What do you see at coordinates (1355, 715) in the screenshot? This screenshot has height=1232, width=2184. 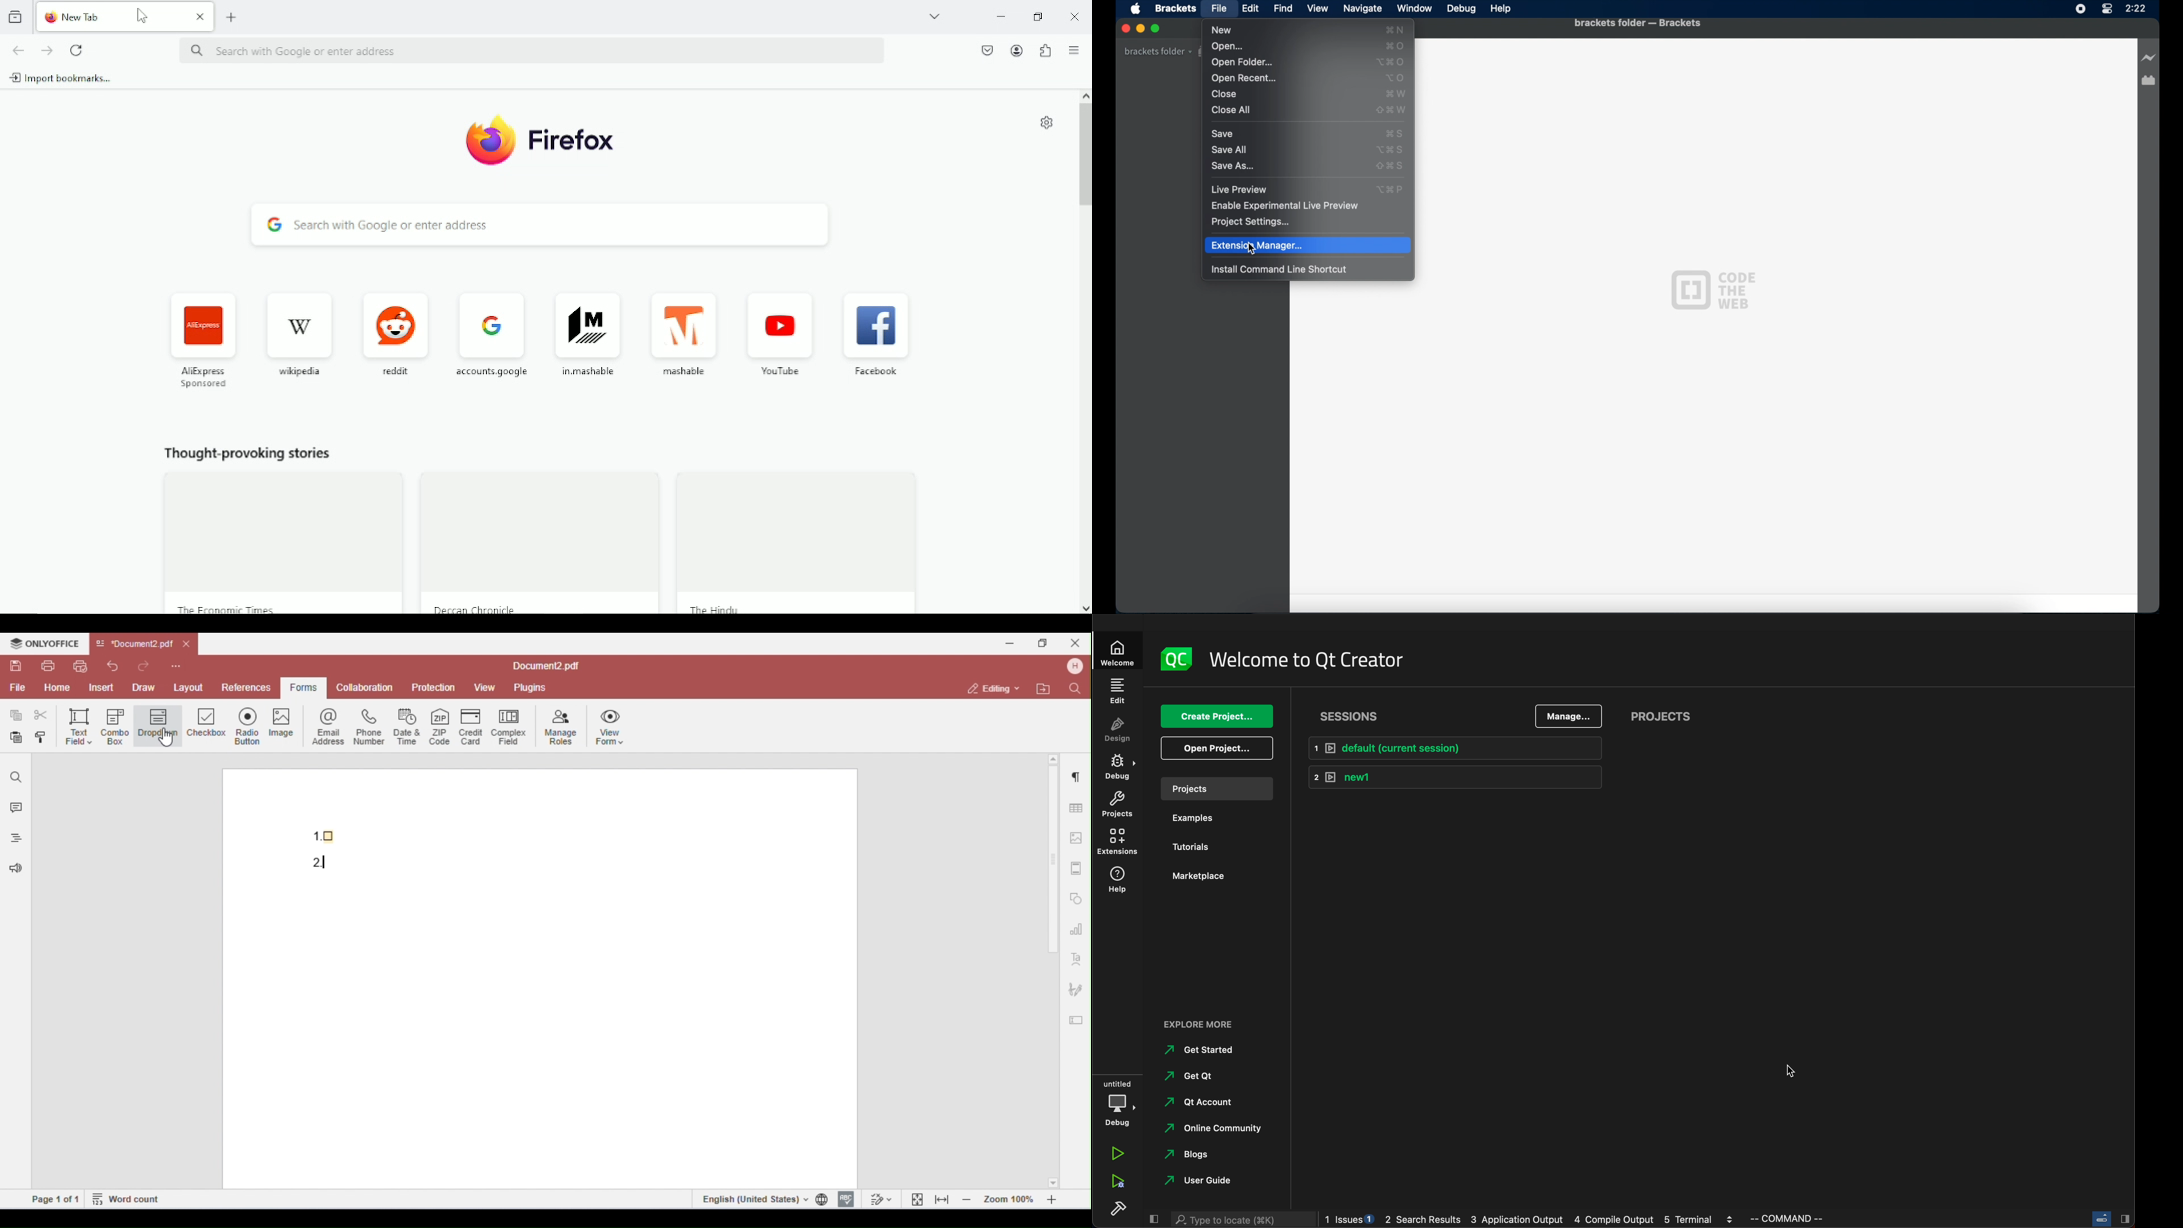 I see `sessions` at bounding box center [1355, 715].